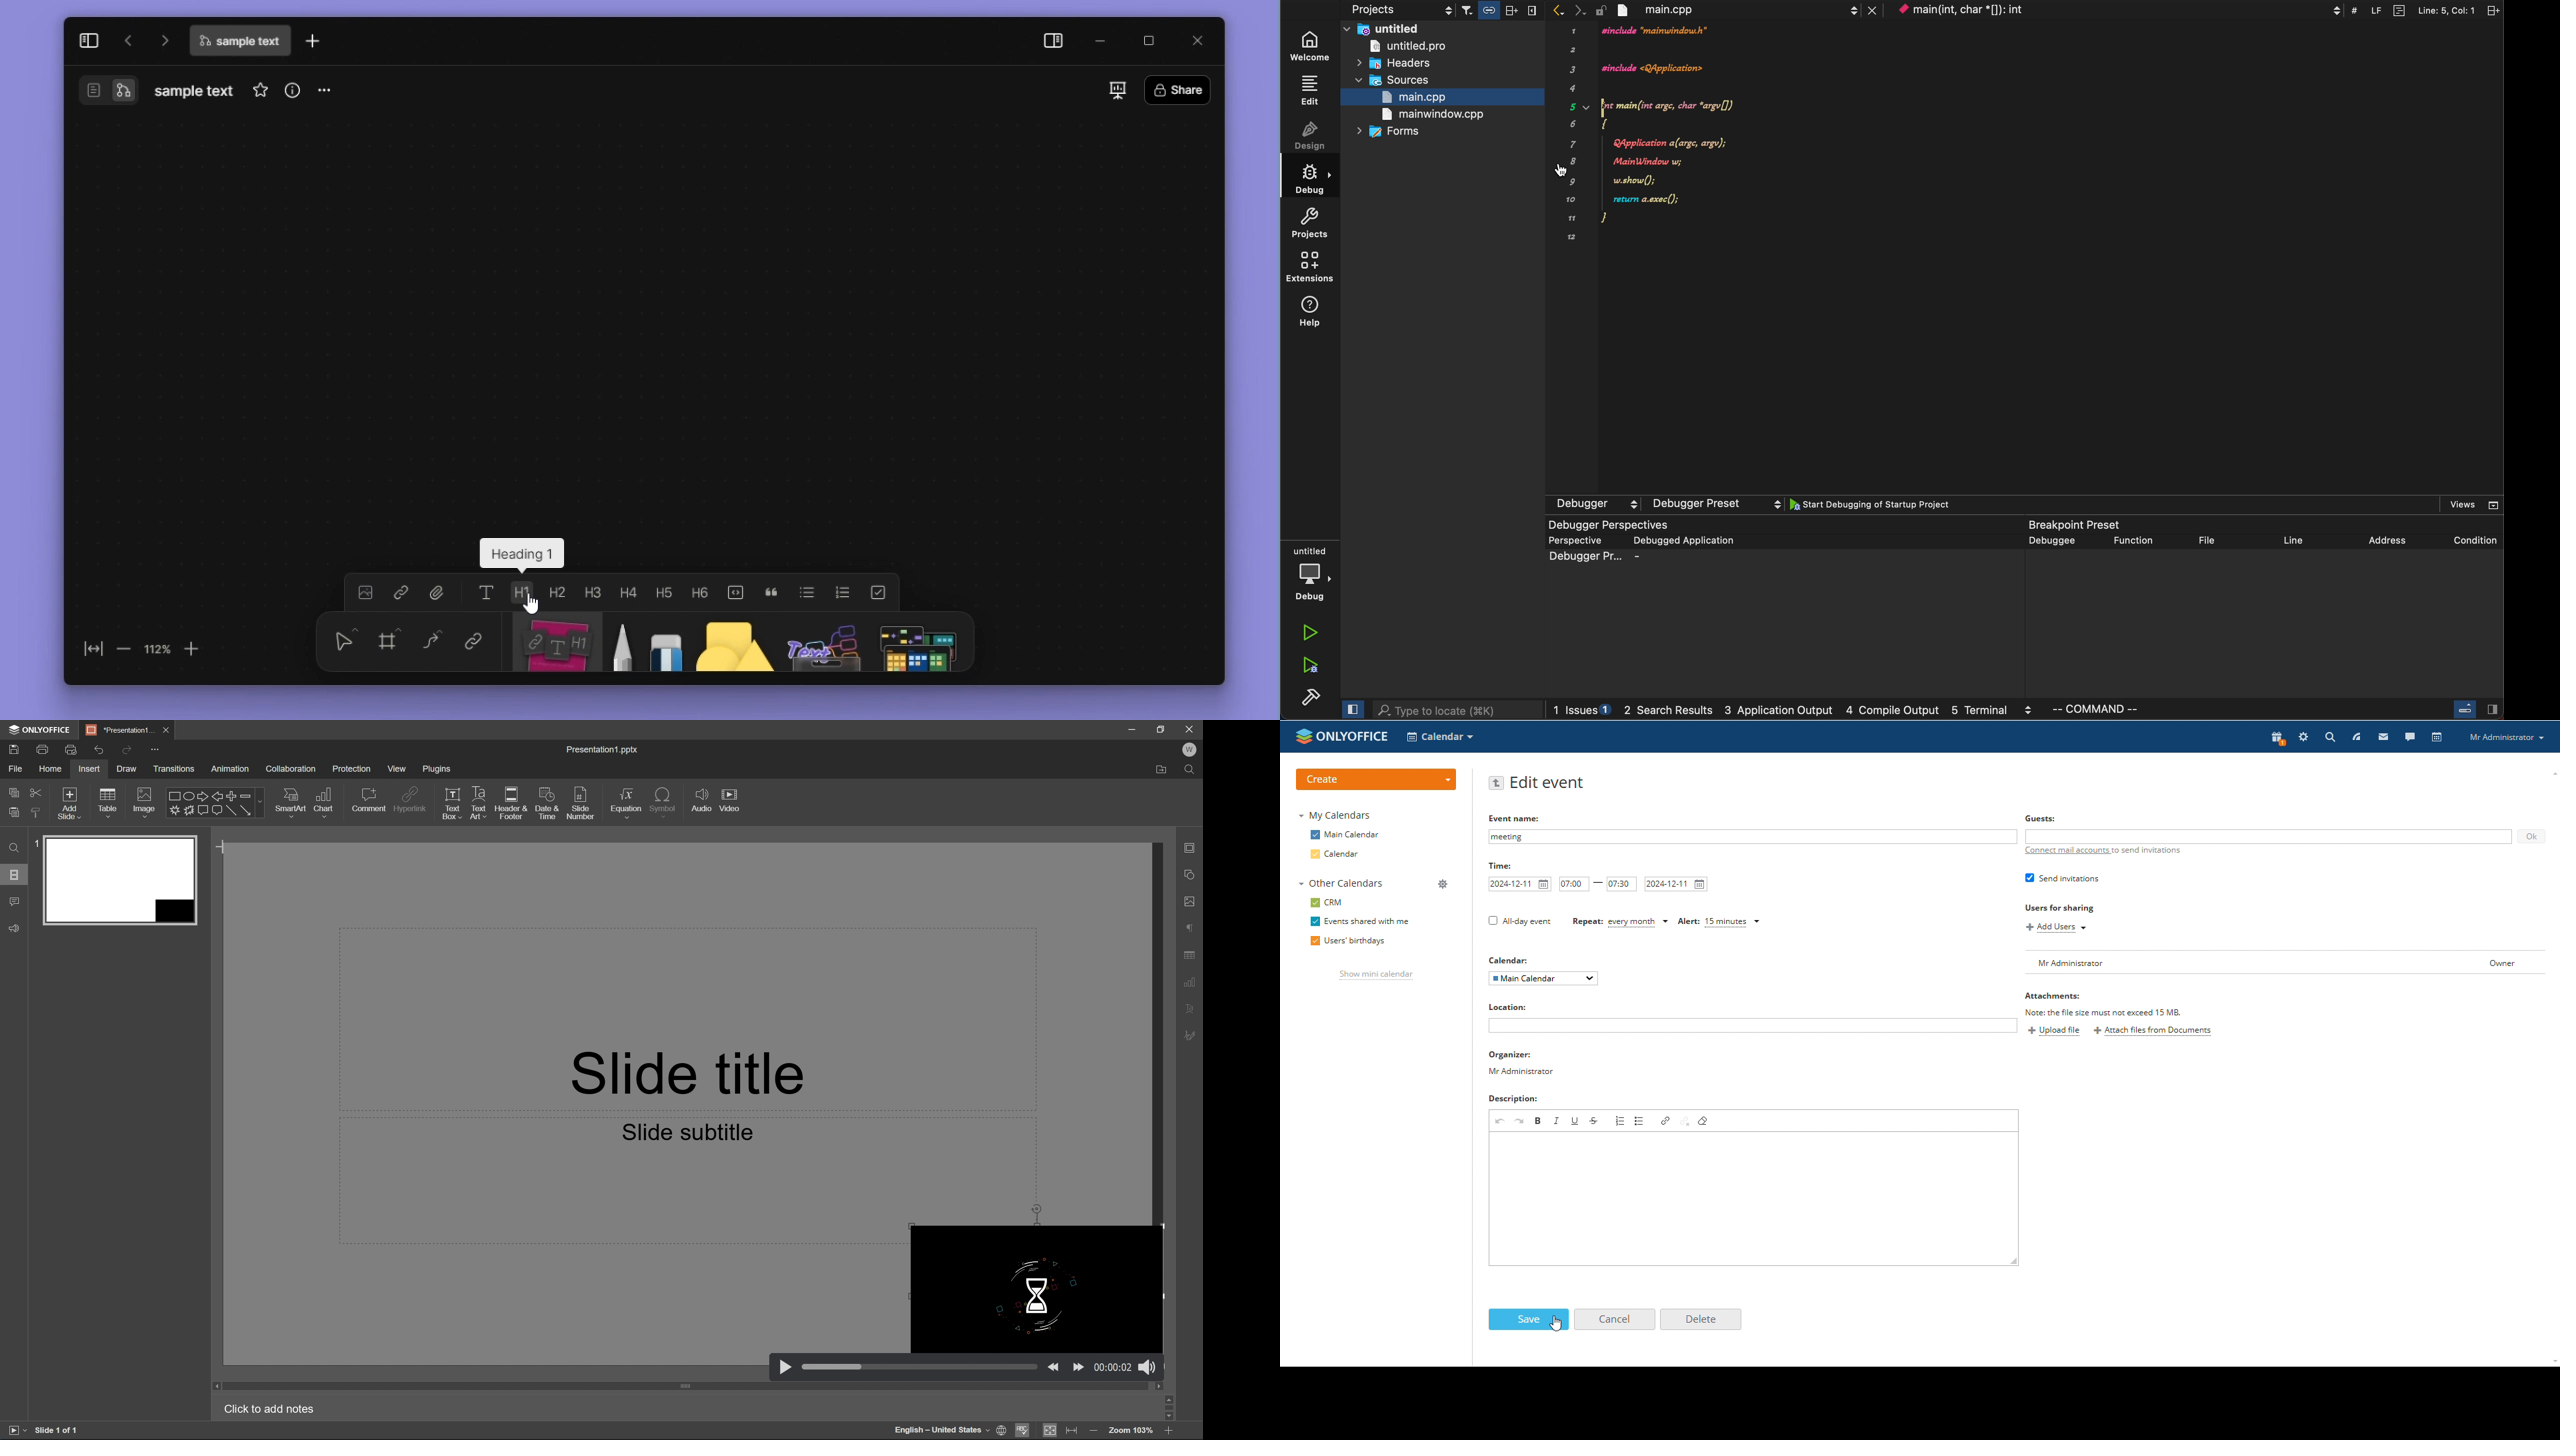  I want to click on view, so click(400, 768).